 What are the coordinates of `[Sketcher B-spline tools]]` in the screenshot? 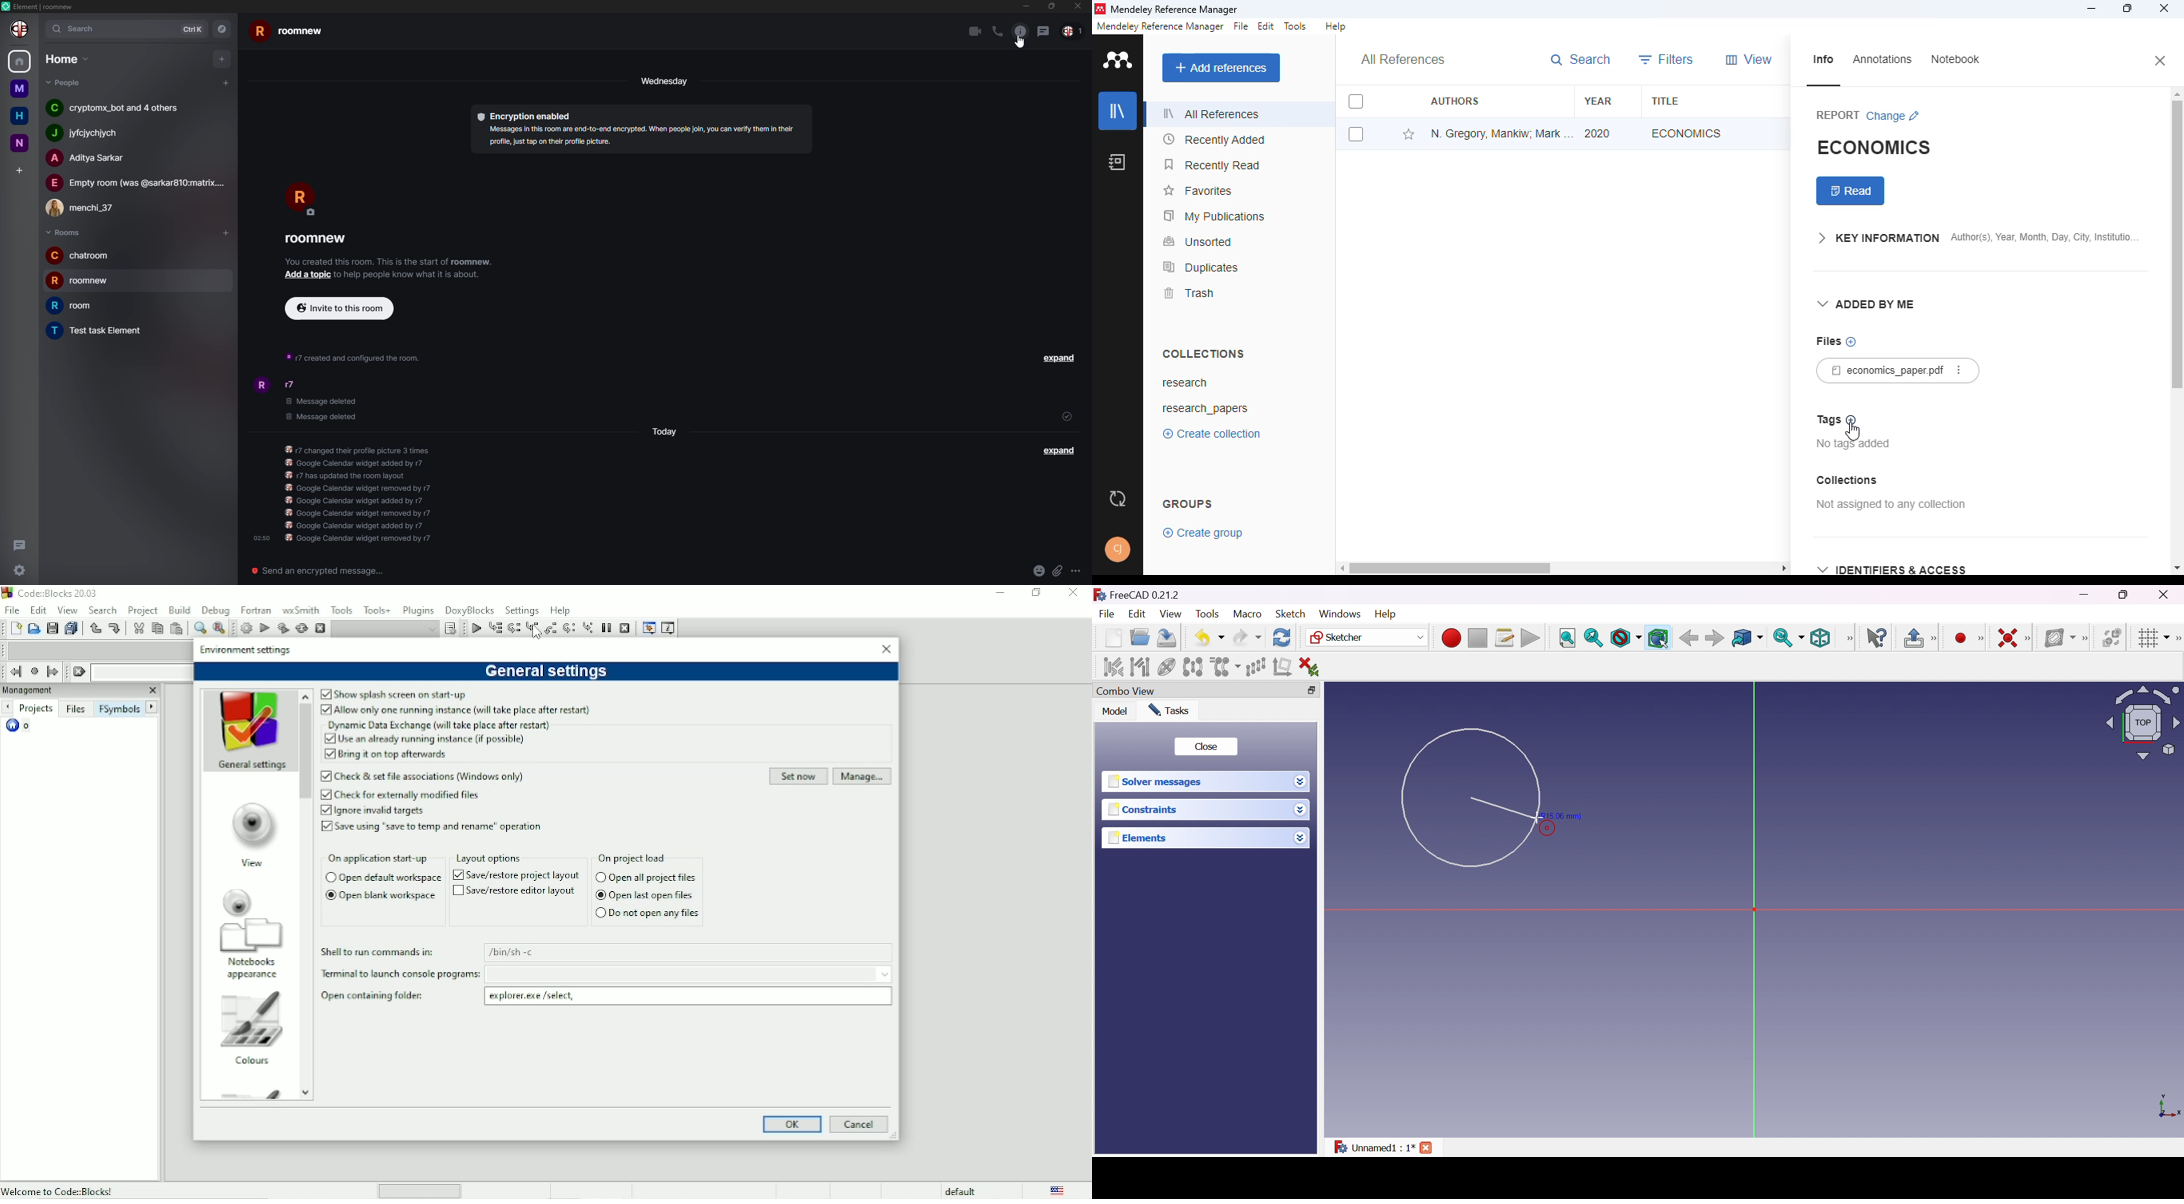 It's located at (2088, 638).